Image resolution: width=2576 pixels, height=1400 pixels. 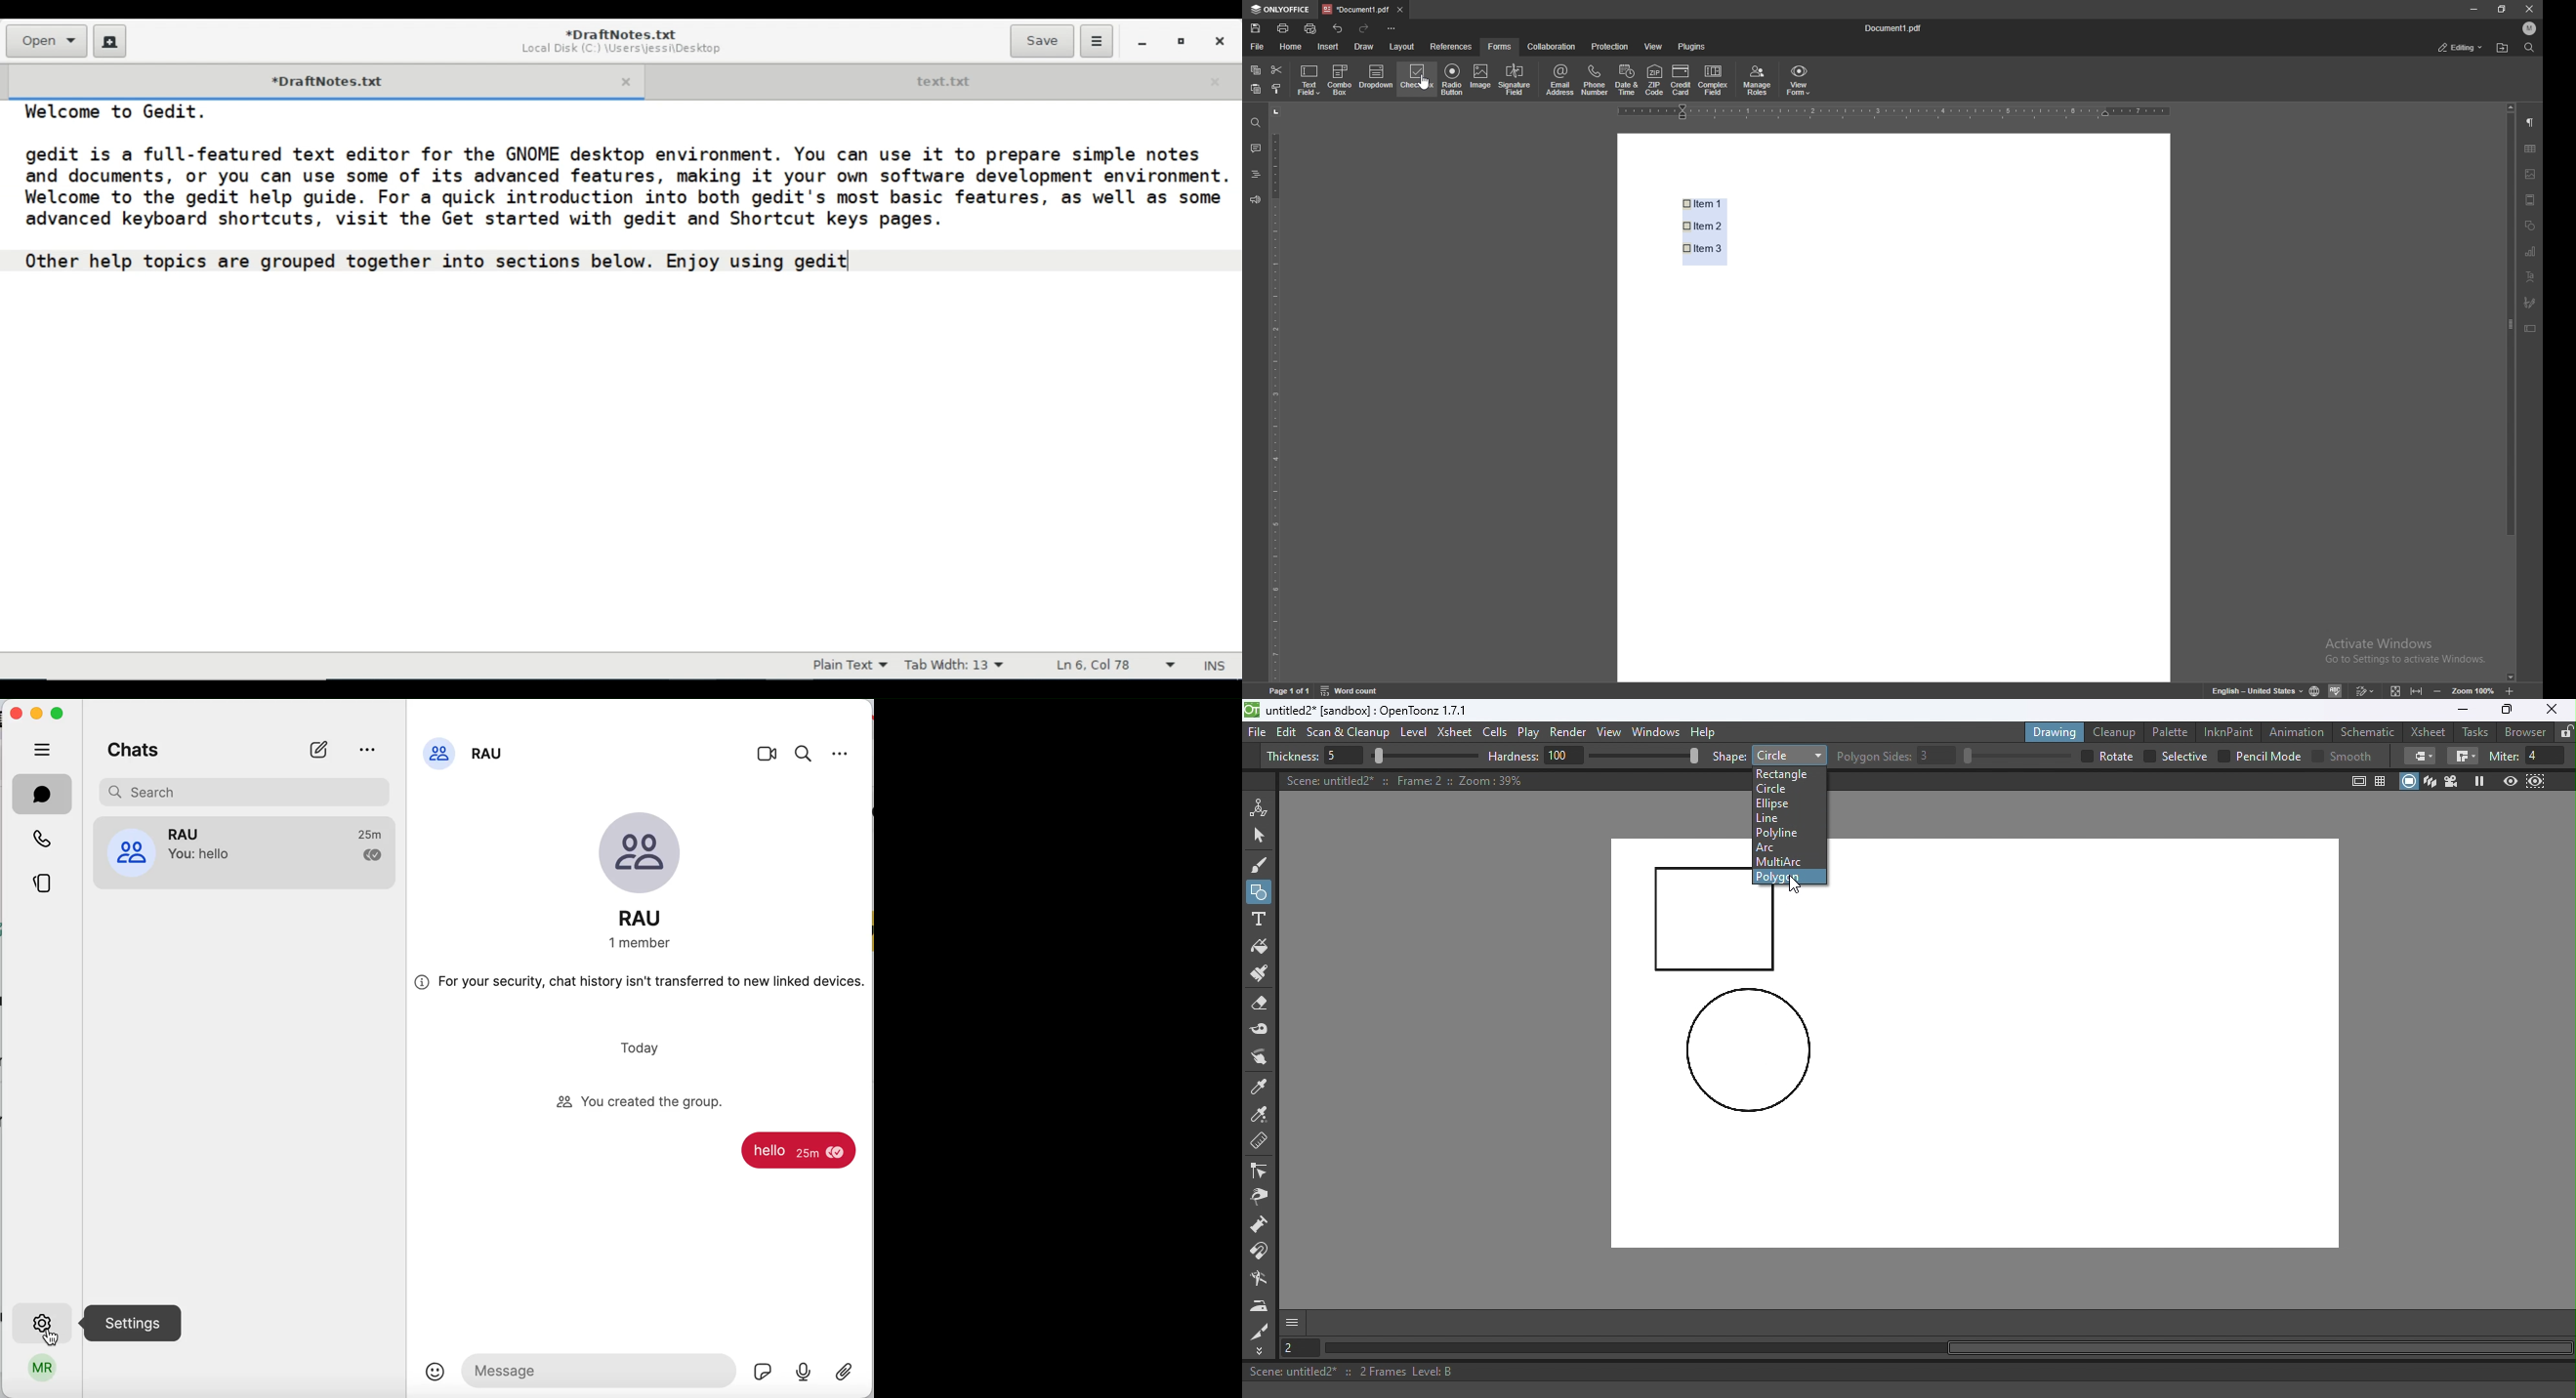 I want to click on Field guide, so click(x=2384, y=780).